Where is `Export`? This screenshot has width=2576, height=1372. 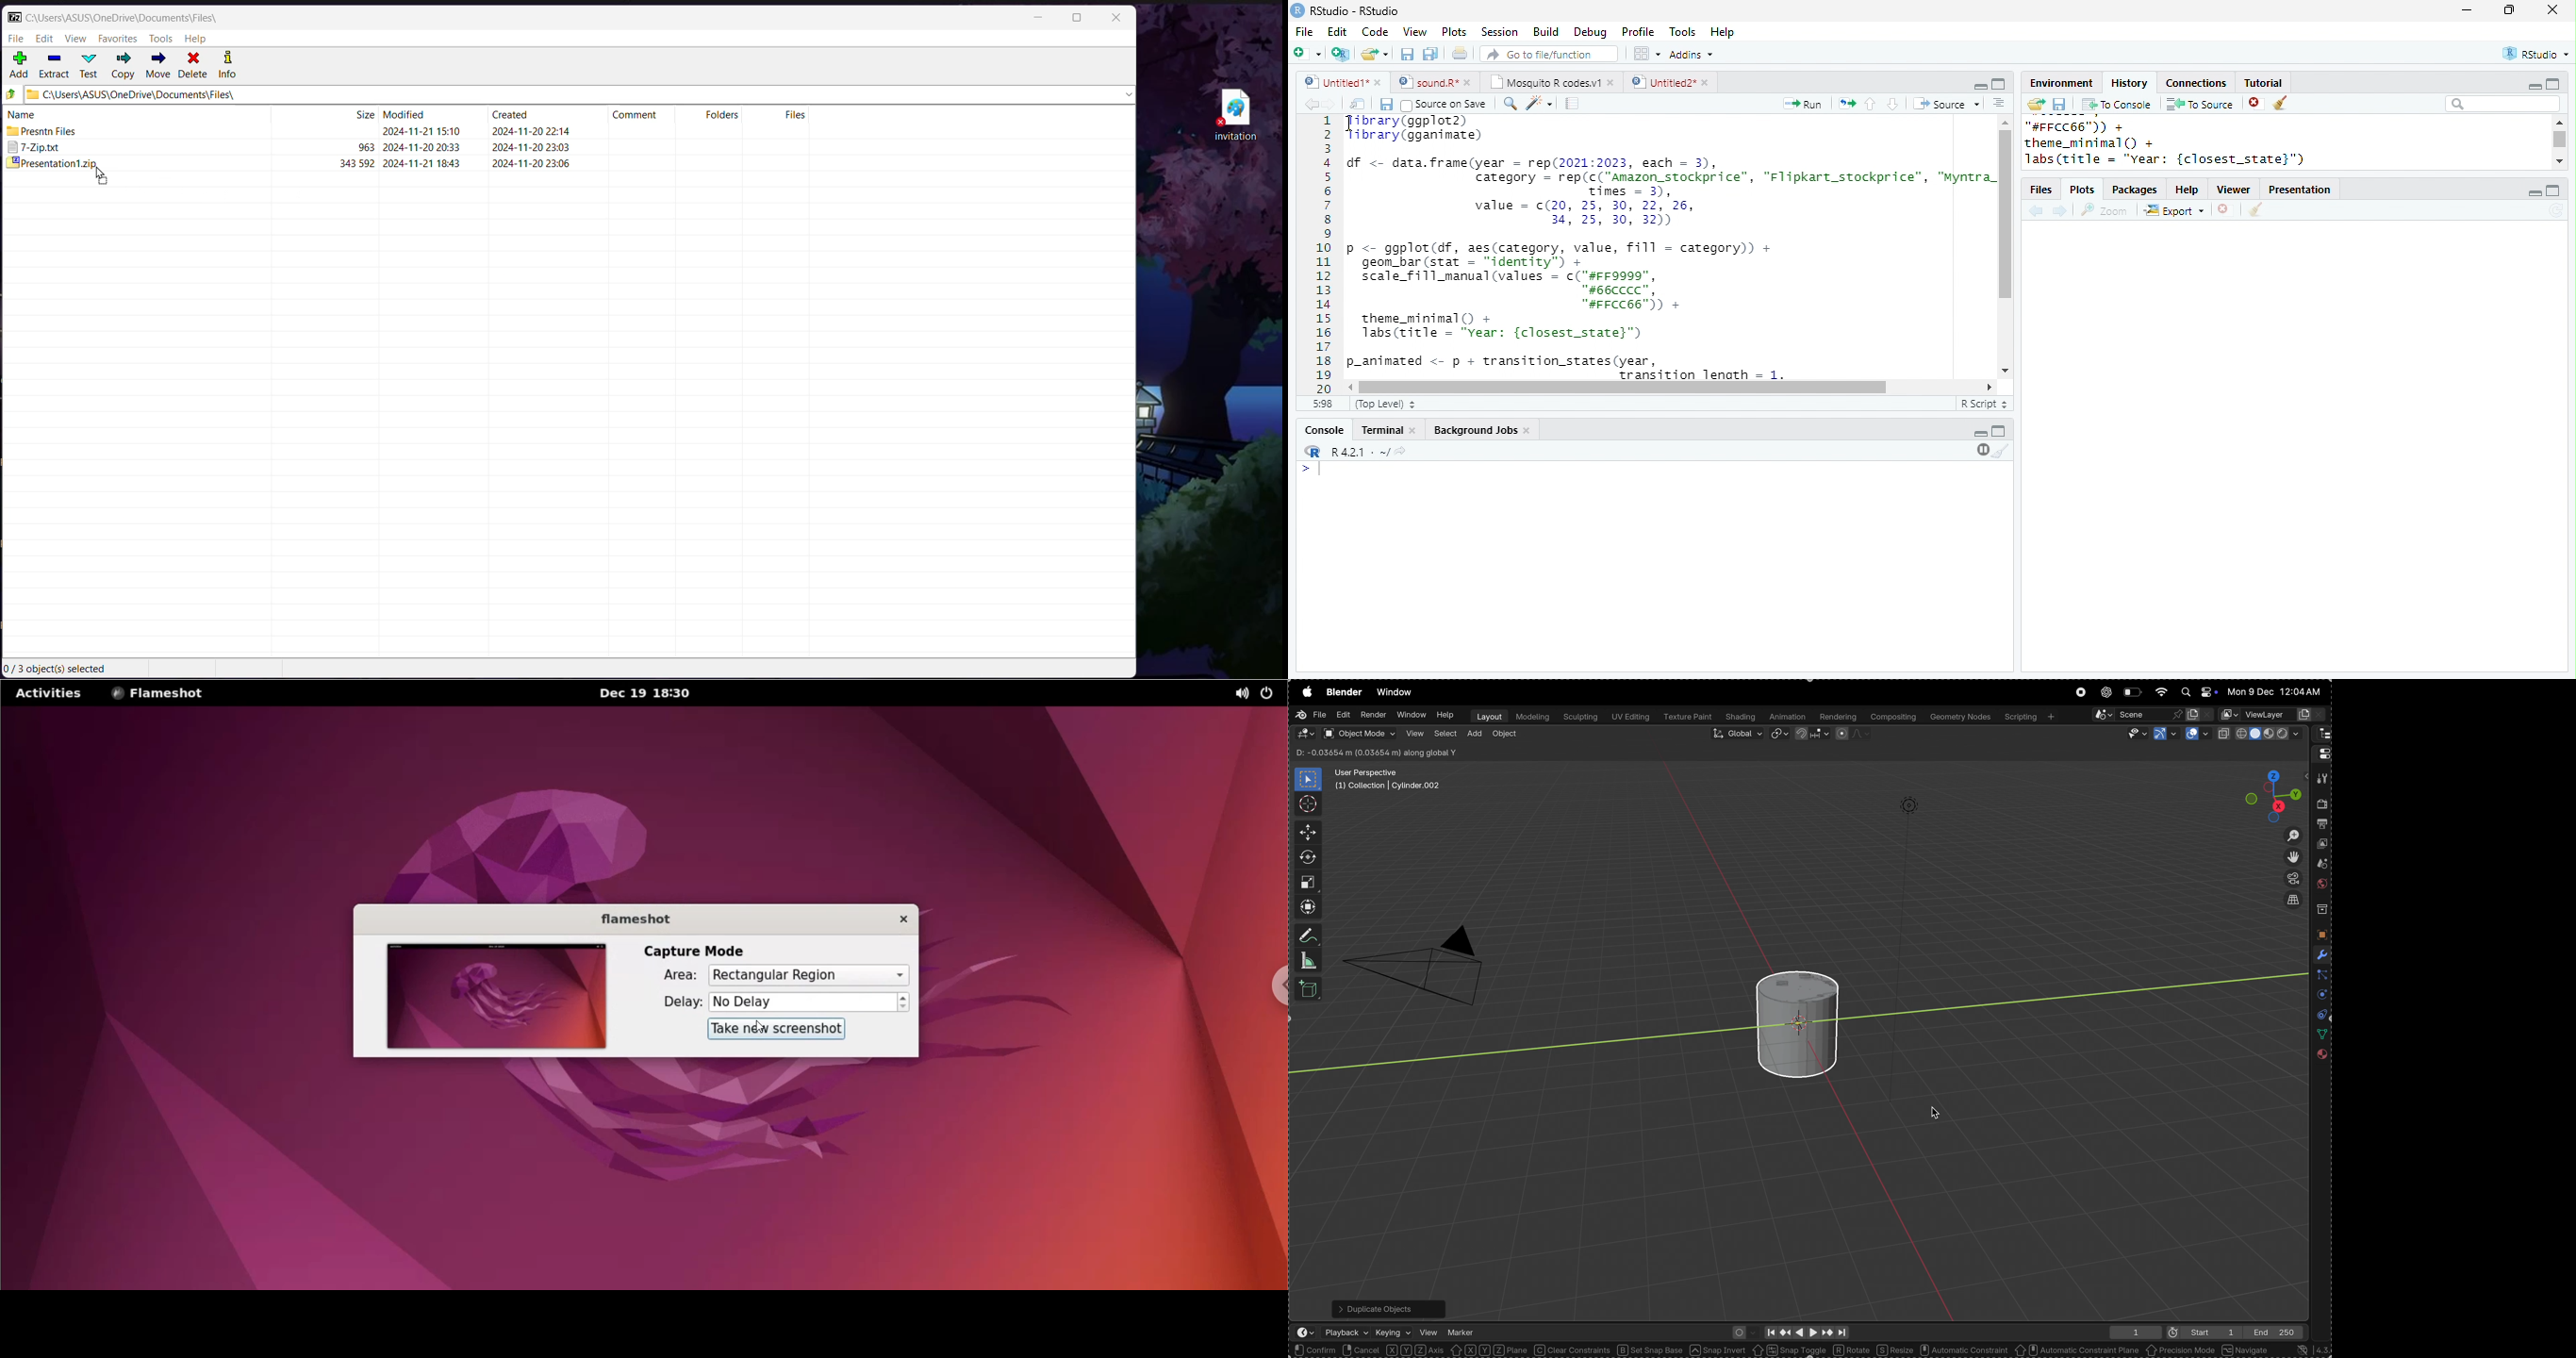
Export is located at coordinates (2173, 209).